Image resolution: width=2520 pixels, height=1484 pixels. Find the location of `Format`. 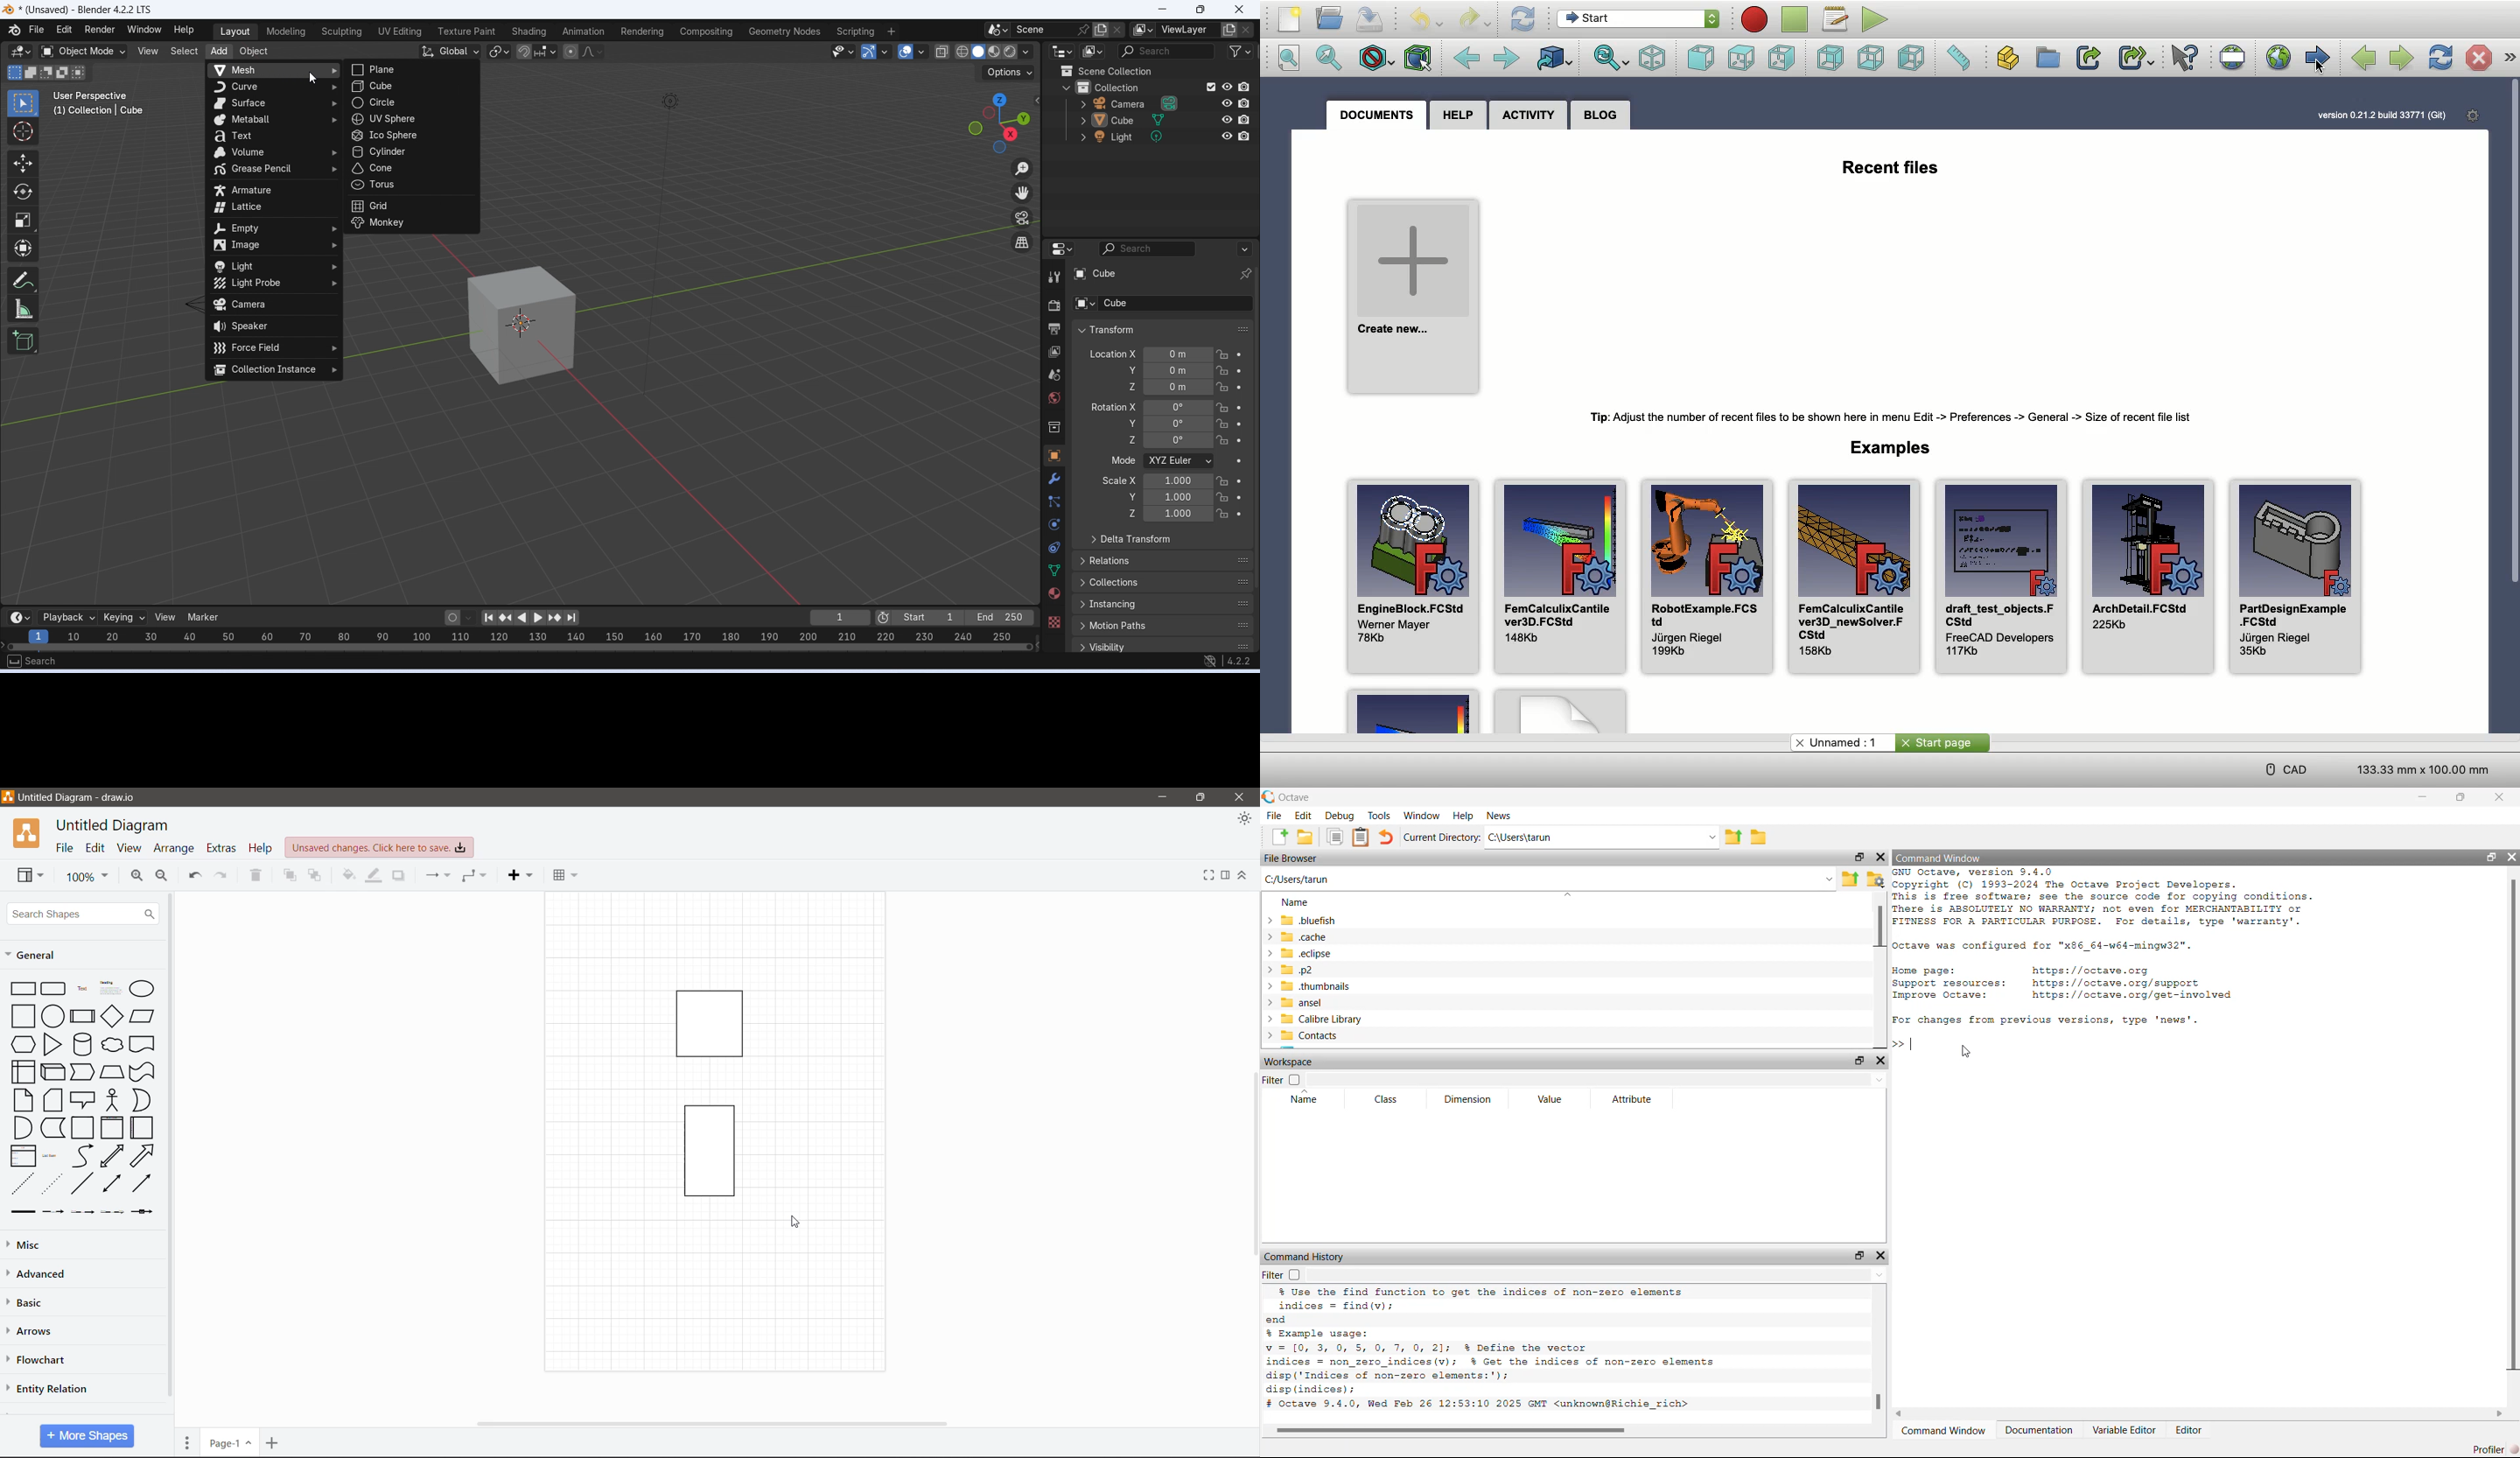

Format is located at coordinates (1226, 876).